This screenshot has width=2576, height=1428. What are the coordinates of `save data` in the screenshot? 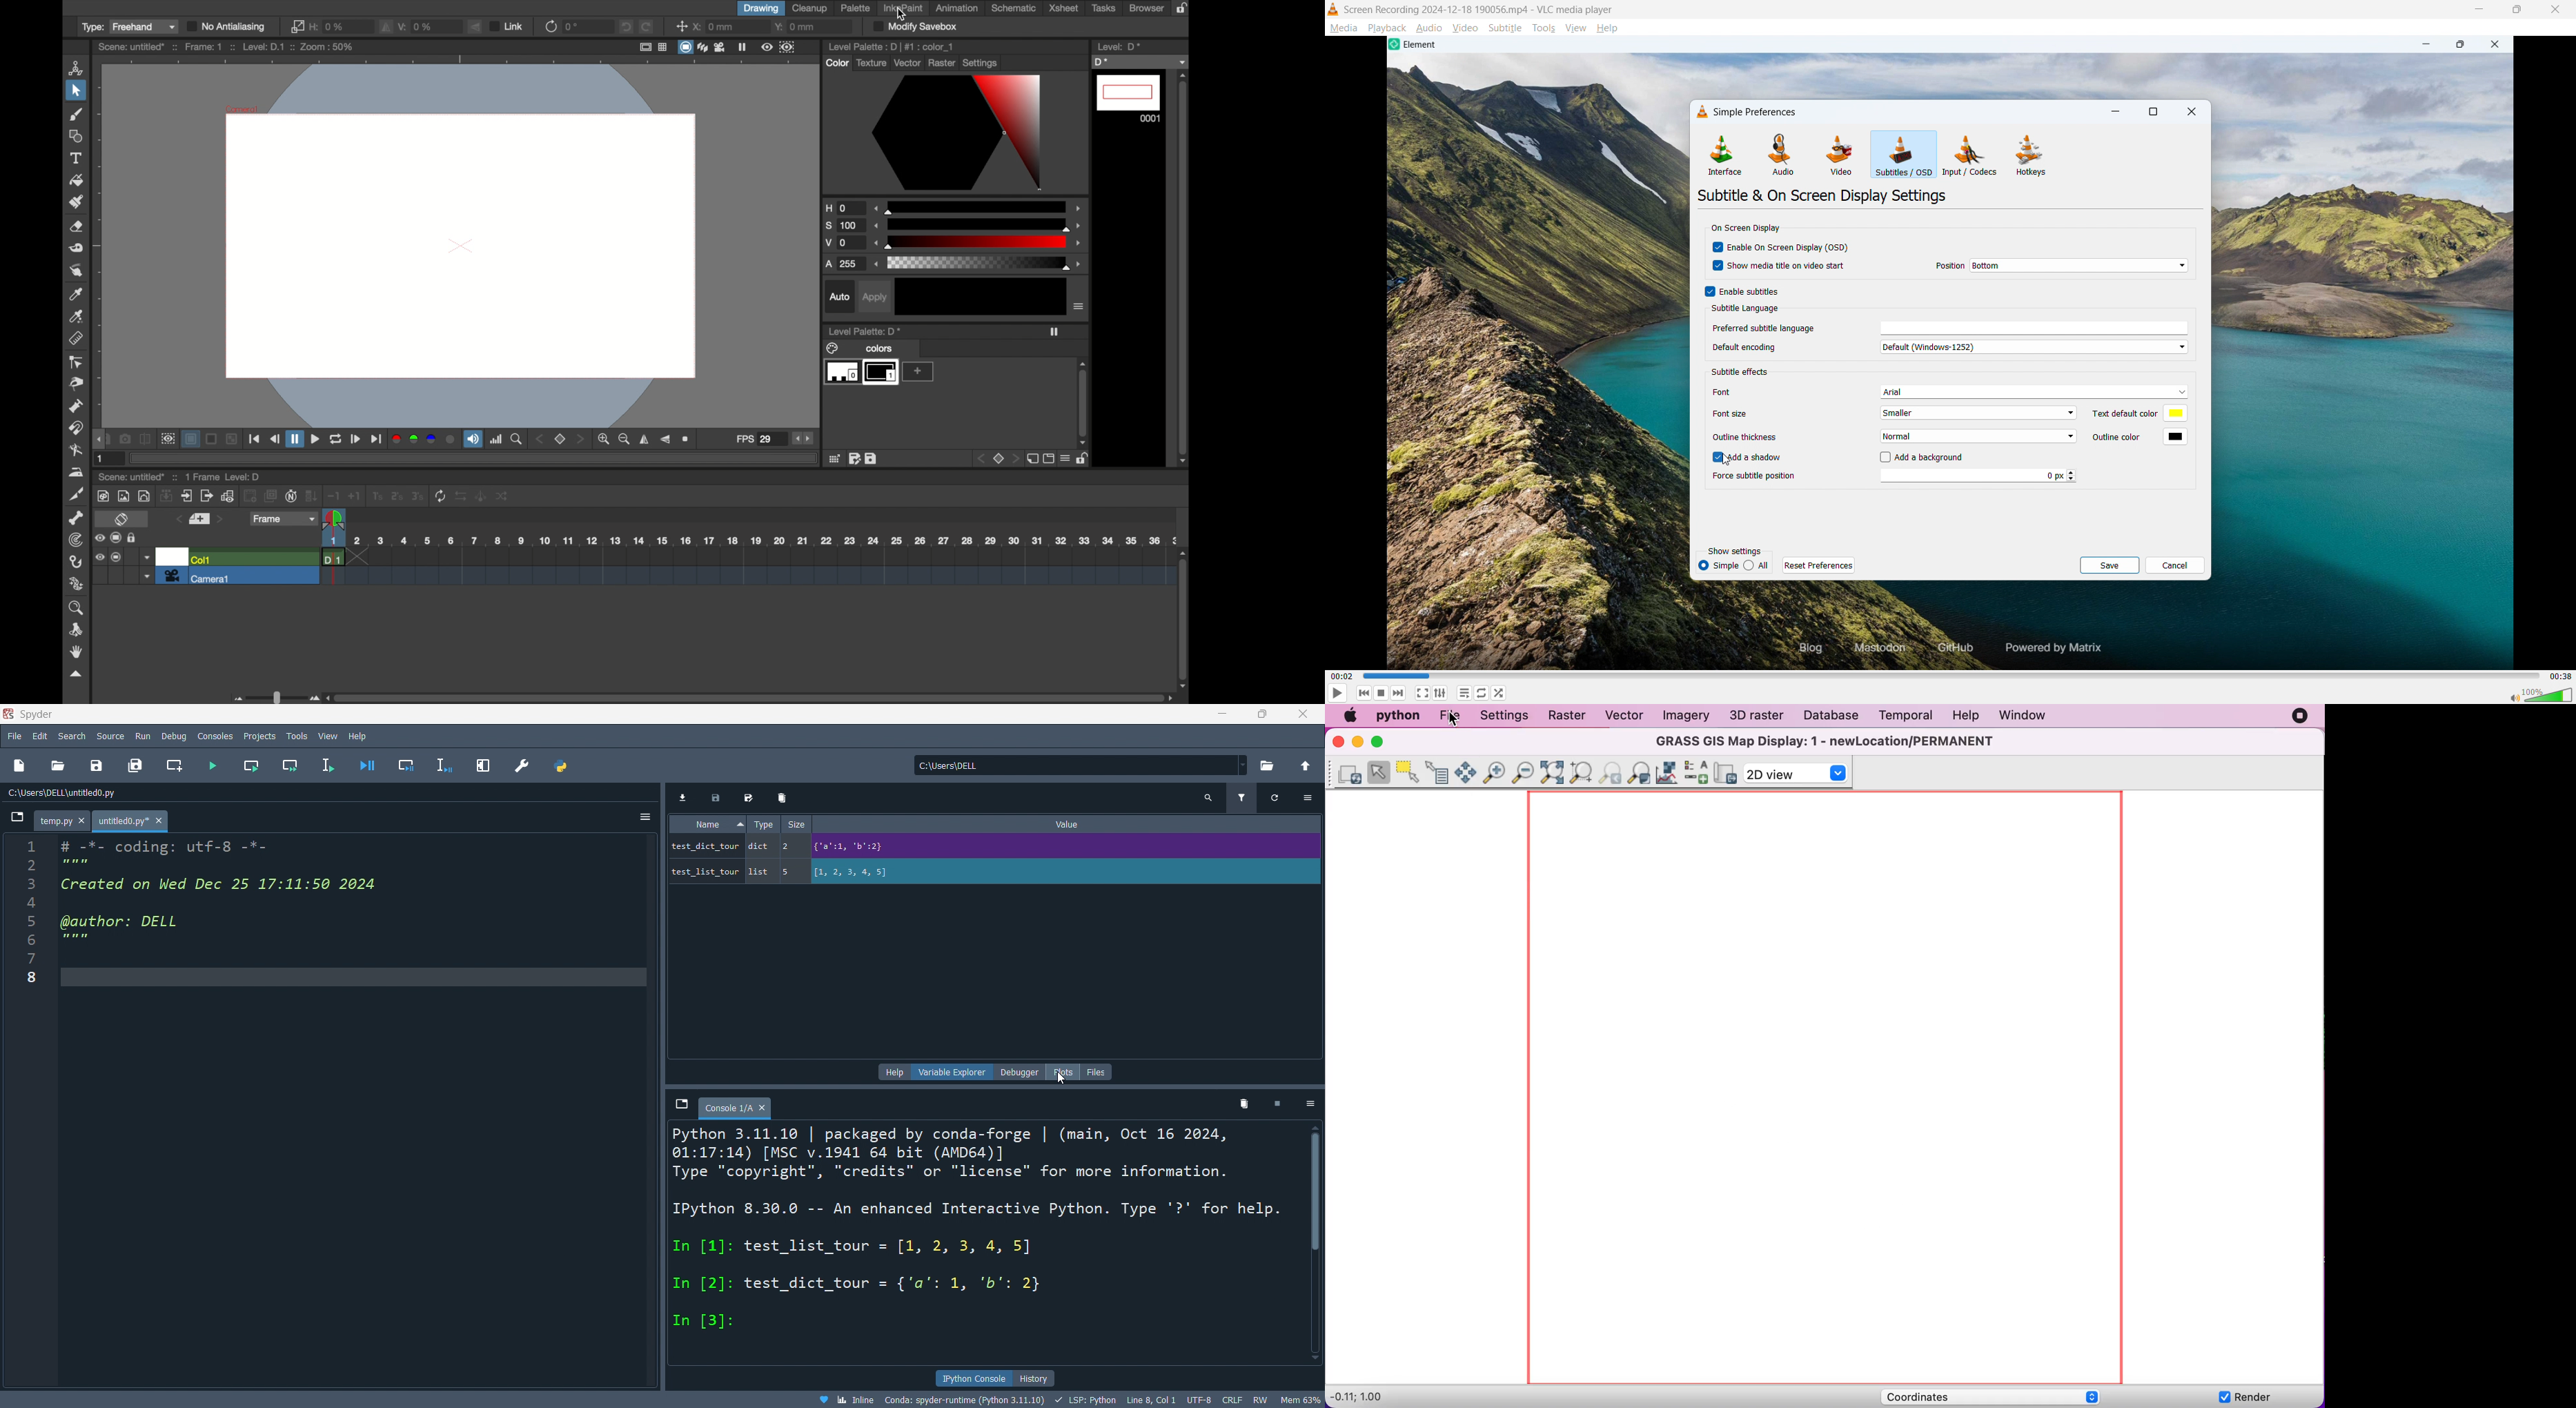 It's located at (716, 796).